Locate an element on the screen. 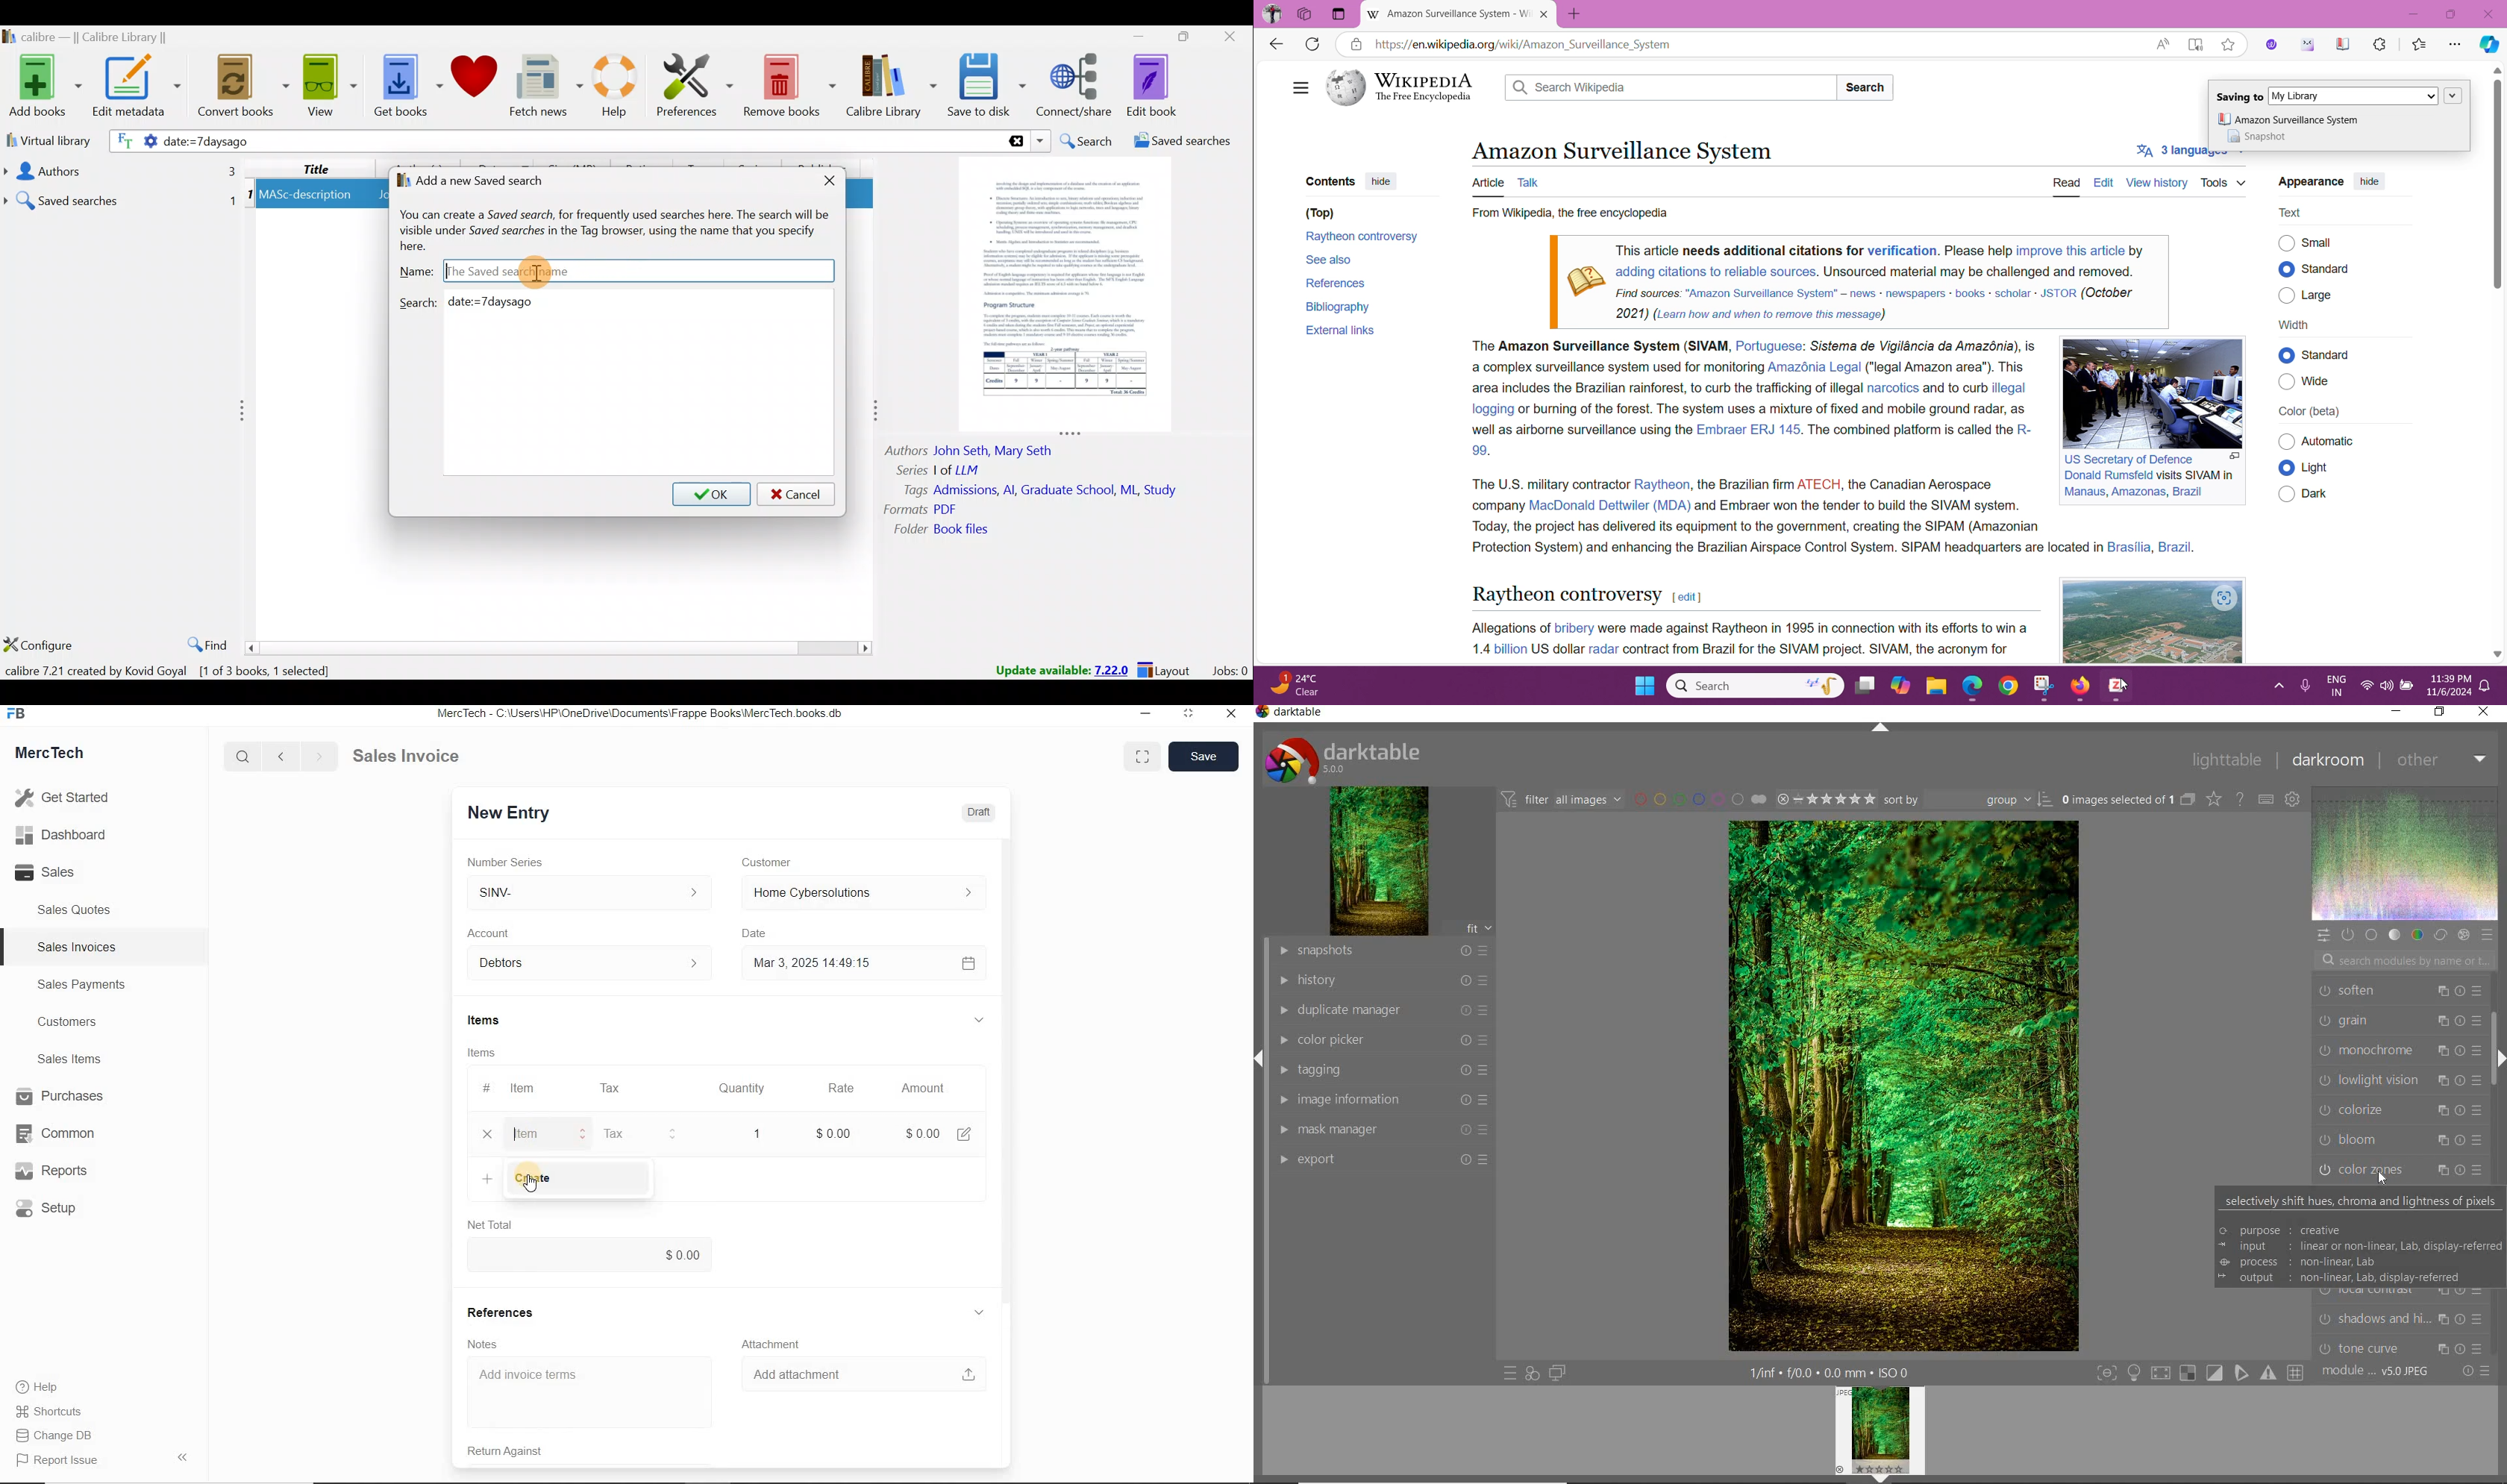 Image resolution: width=2520 pixels, height=1484 pixels. Raytheon controversy is located at coordinates (1363, 238).